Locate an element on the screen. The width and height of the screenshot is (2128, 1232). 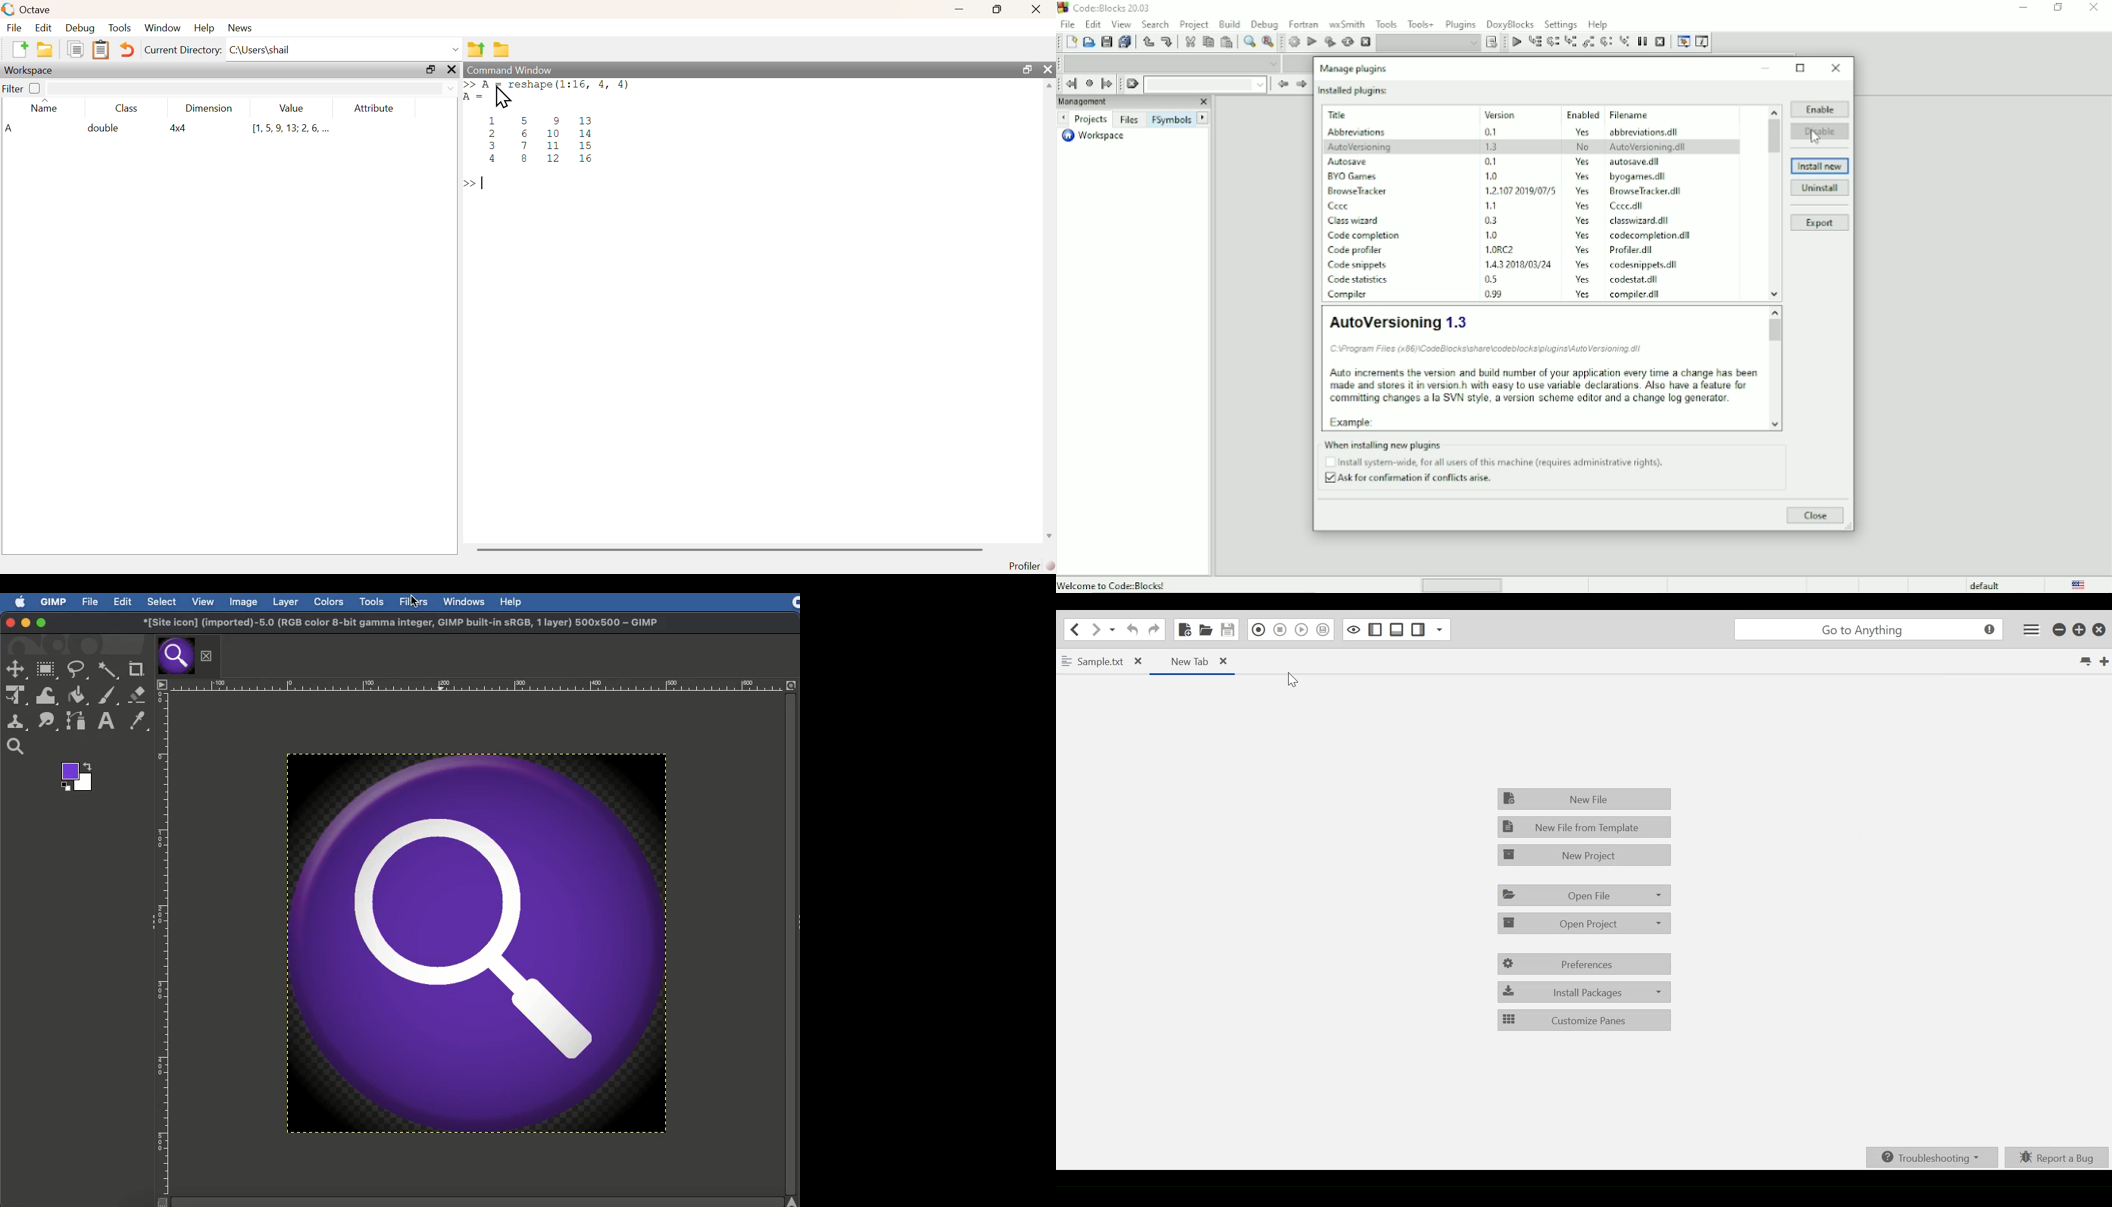
Yes is located at coordinates (1583, 250).